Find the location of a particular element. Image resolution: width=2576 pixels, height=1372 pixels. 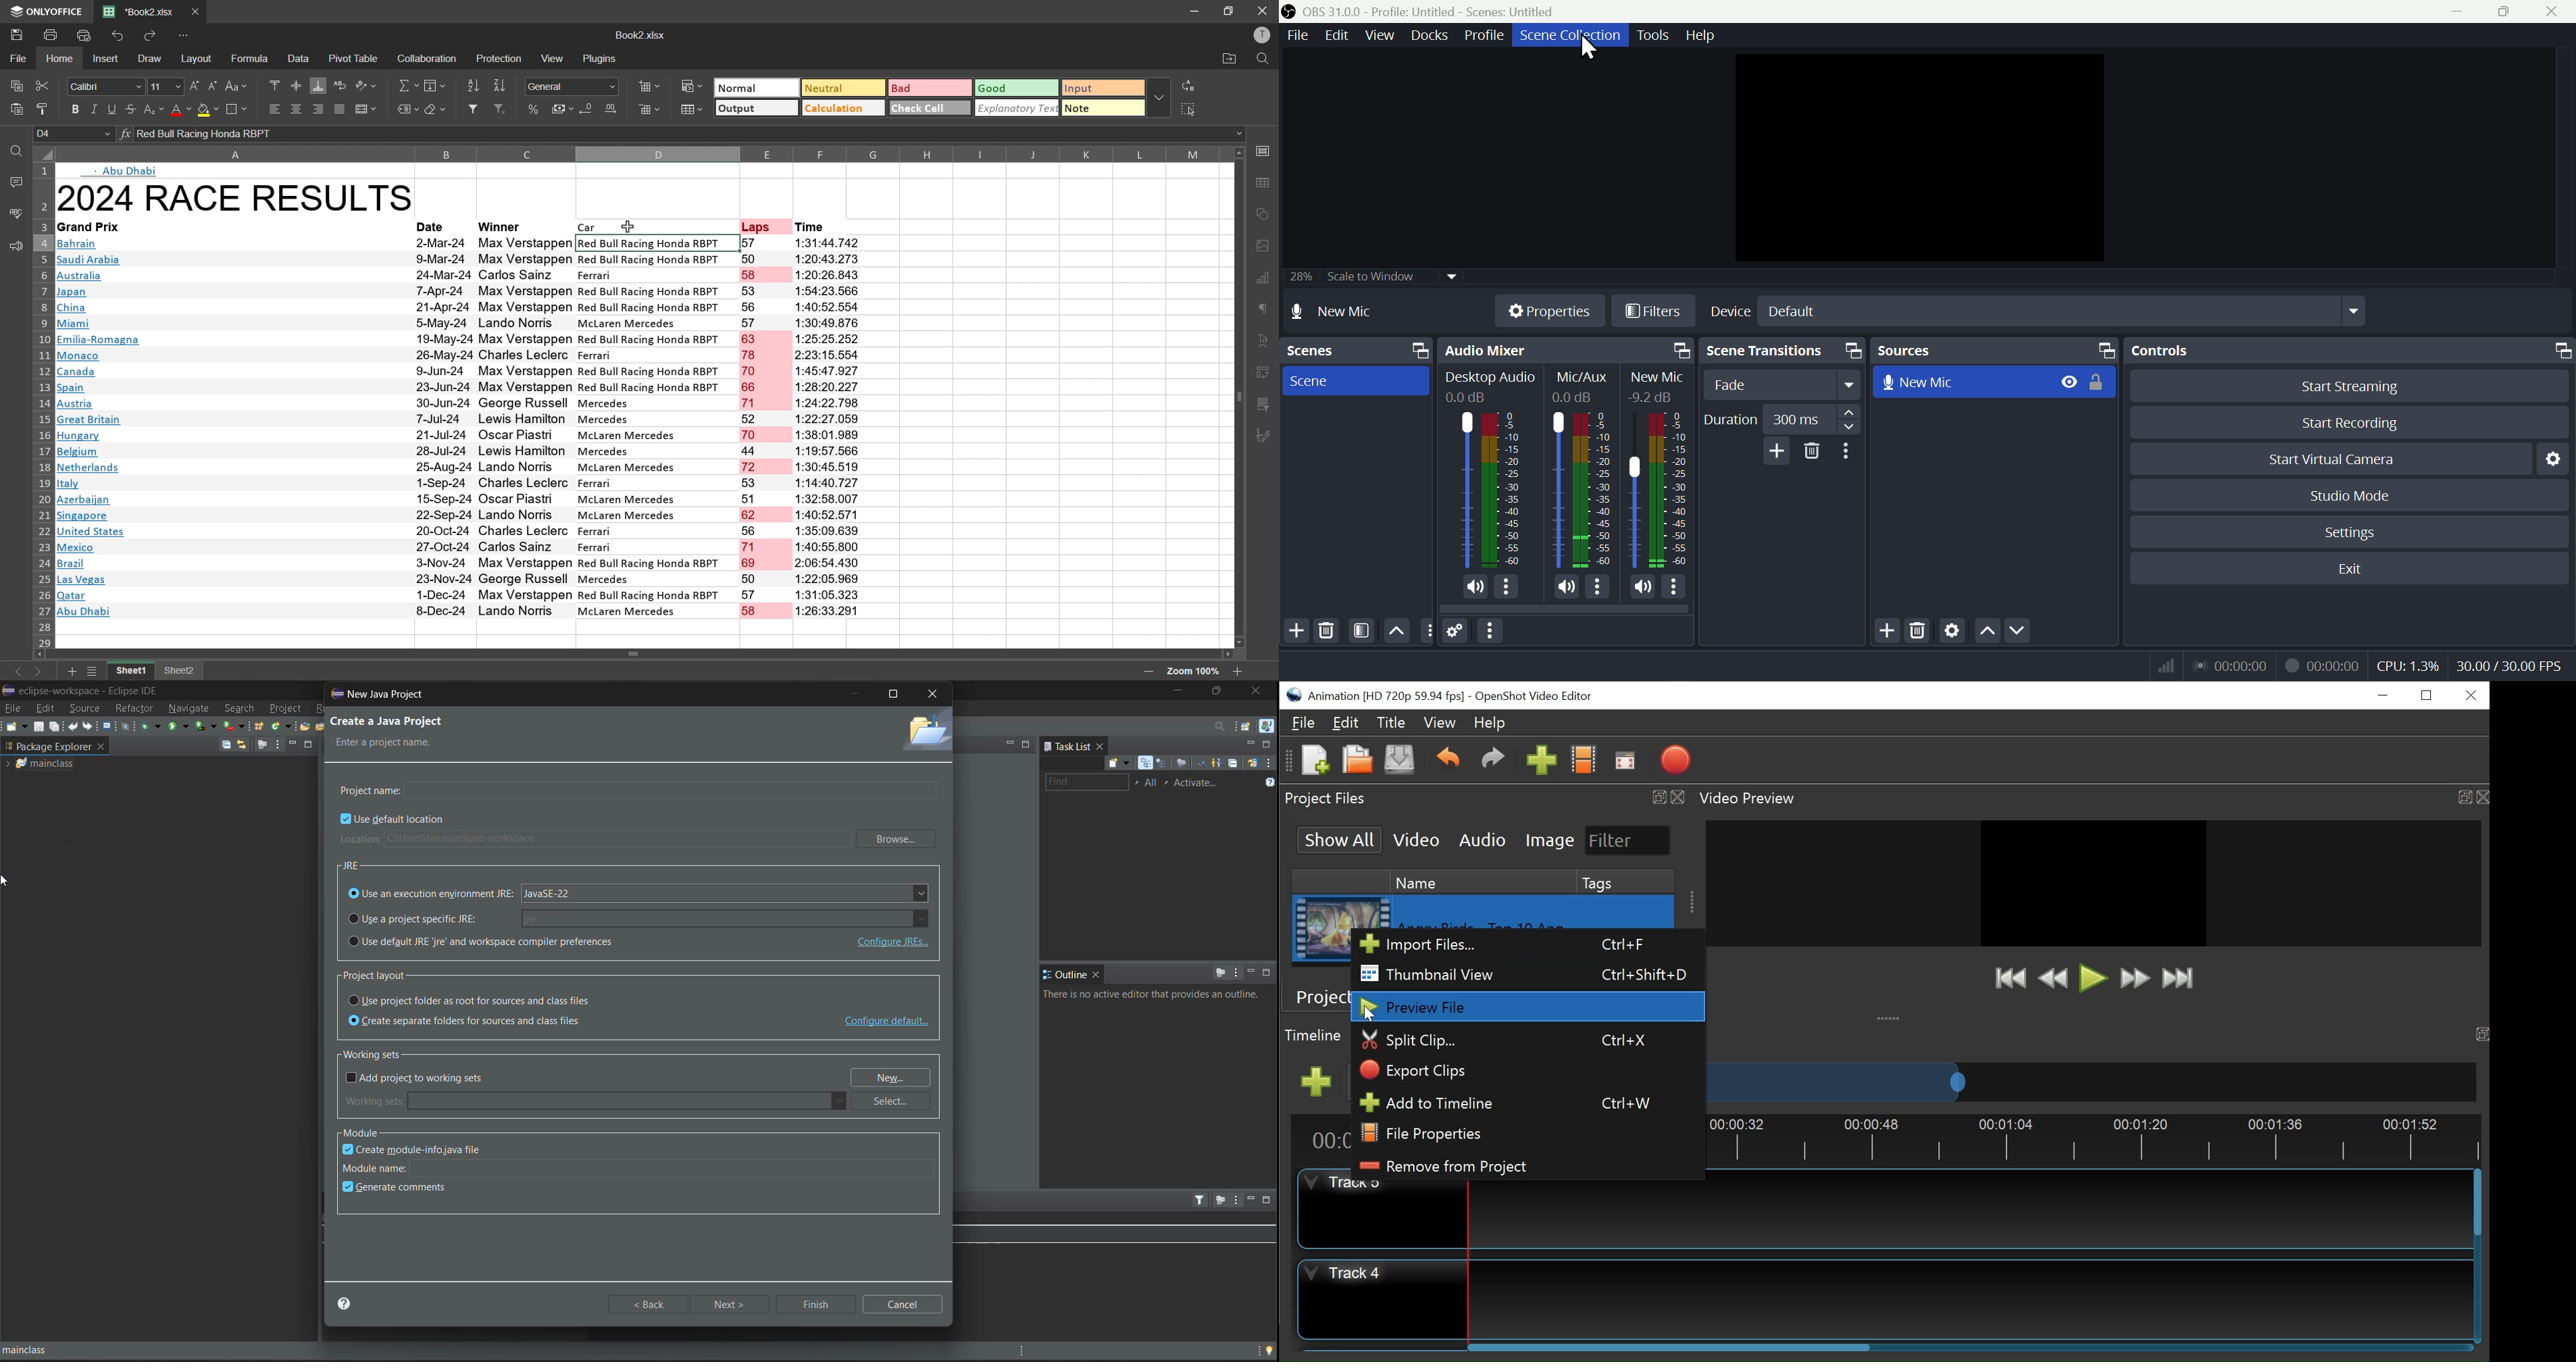

Live Status is located at coordinates (2231, 665).